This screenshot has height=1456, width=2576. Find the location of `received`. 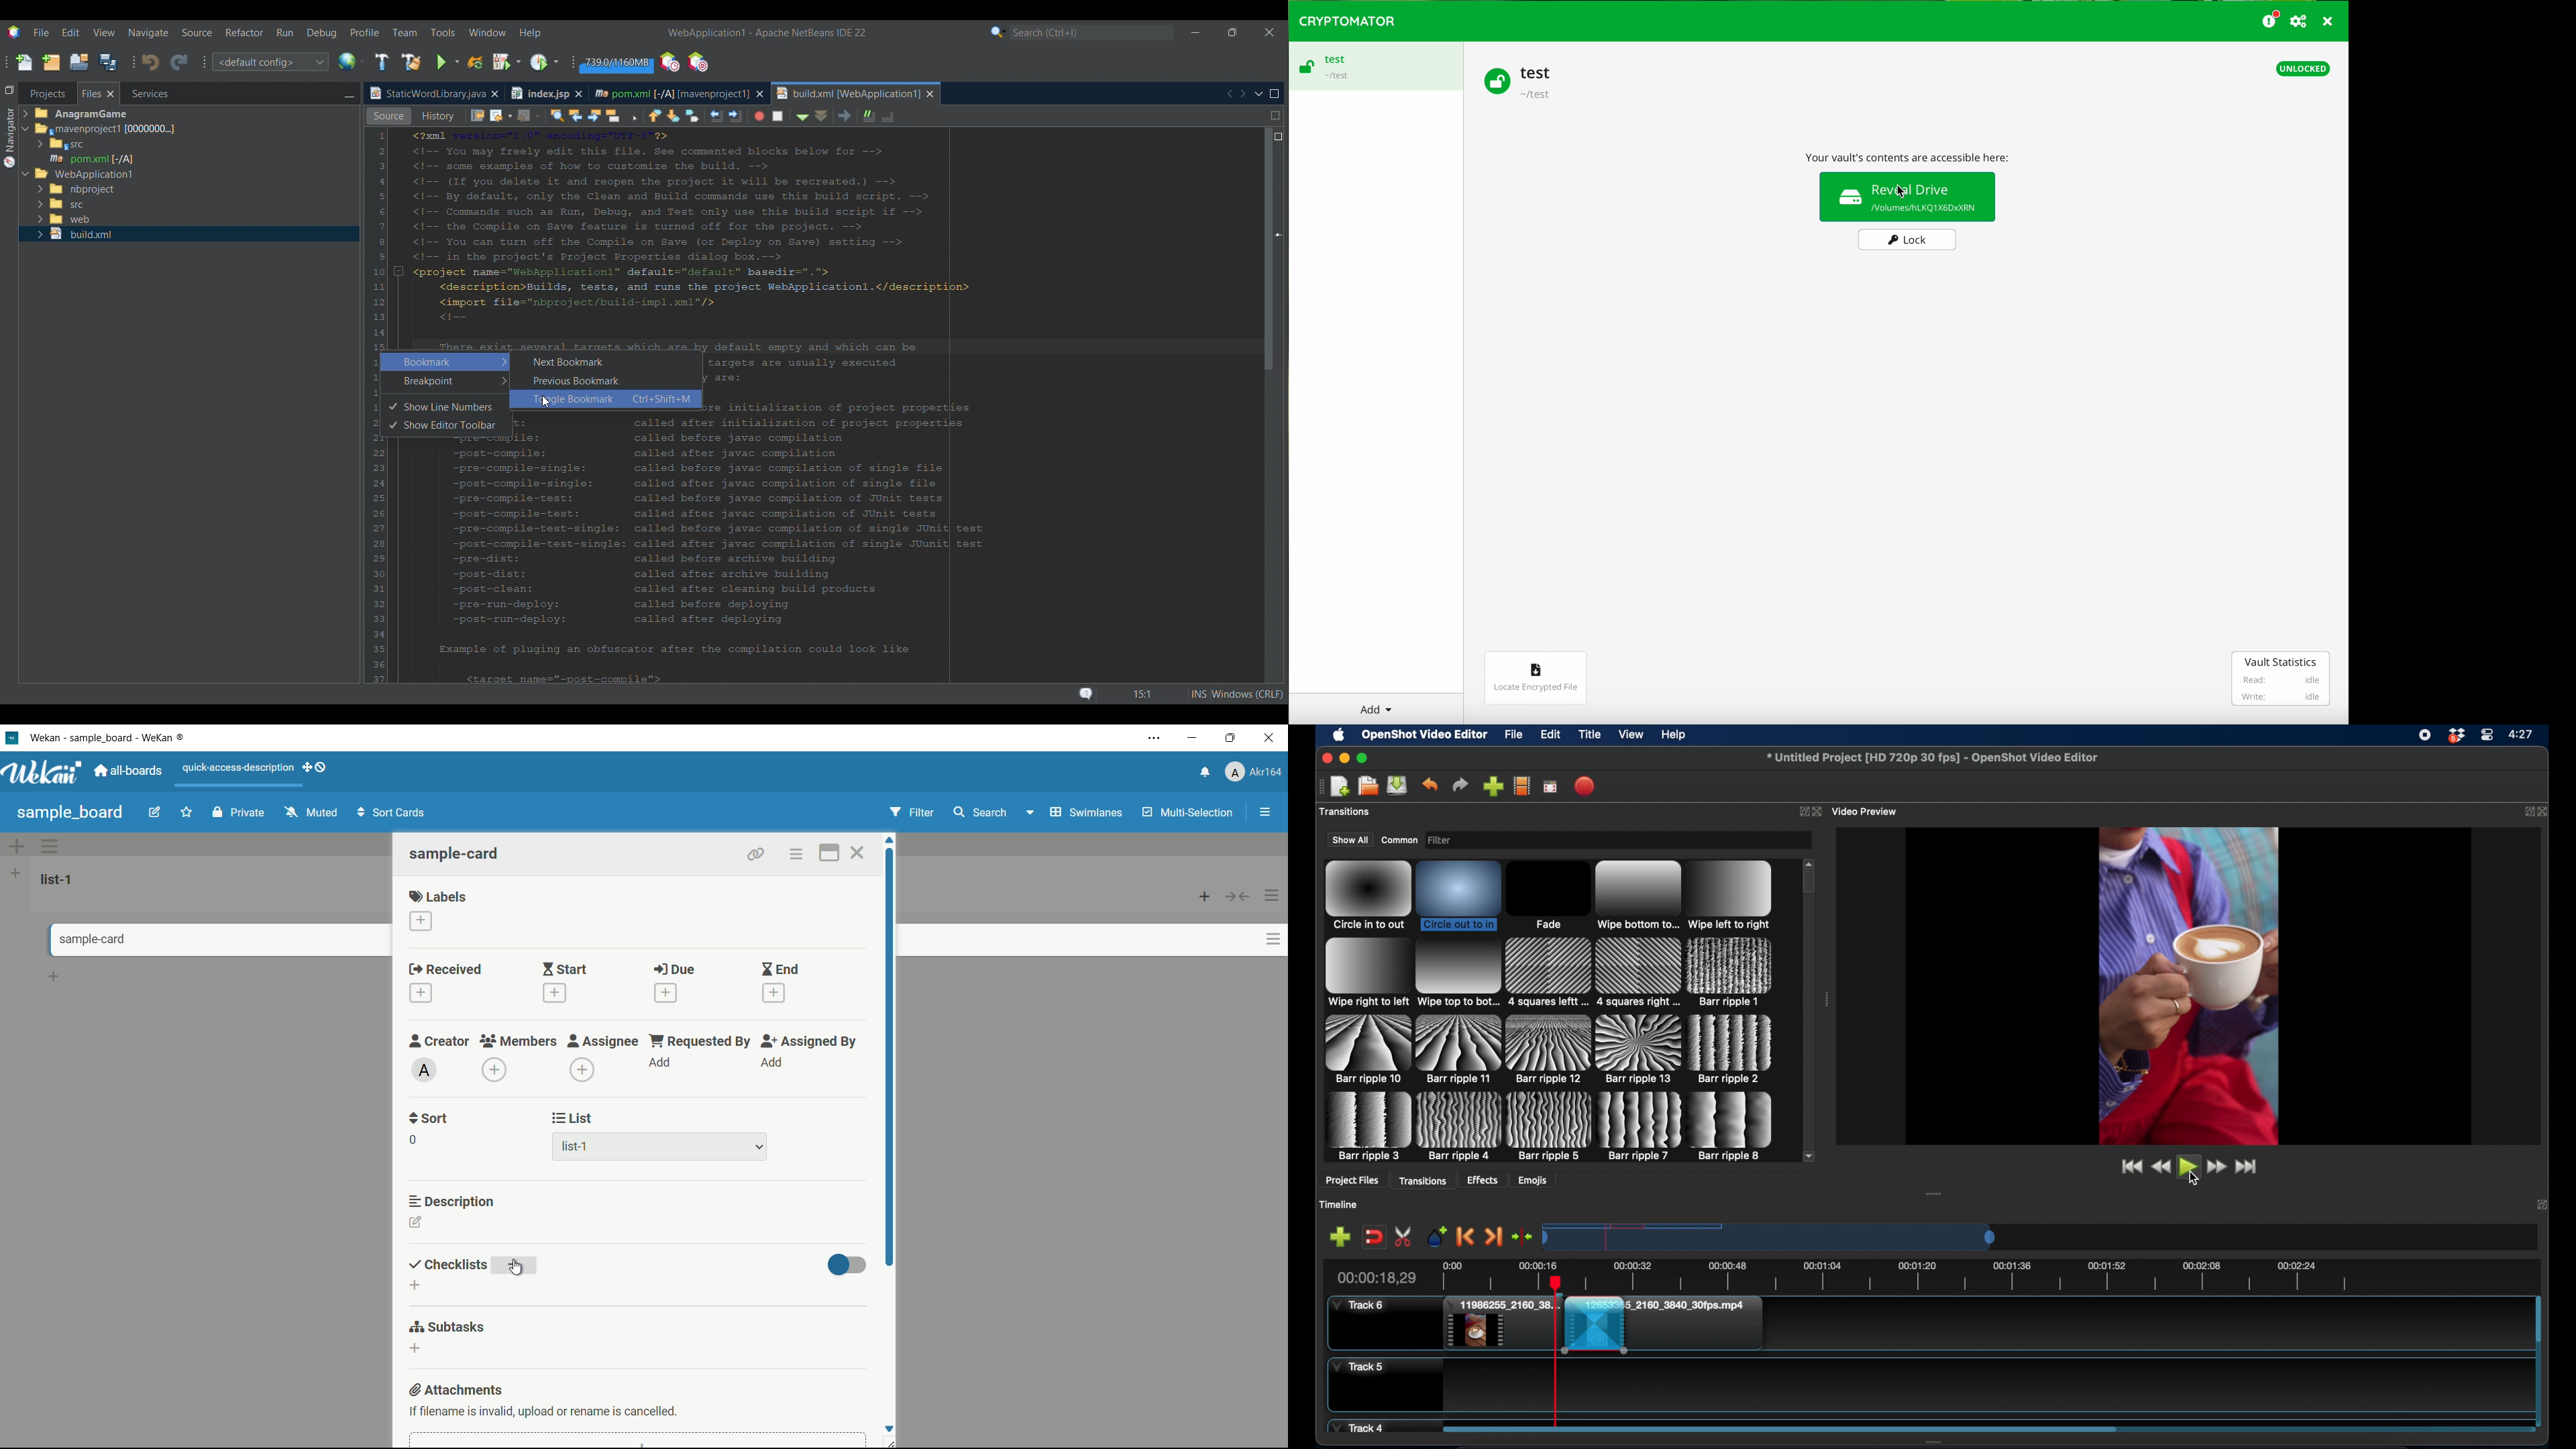

received is located at coordinates (445, 970).